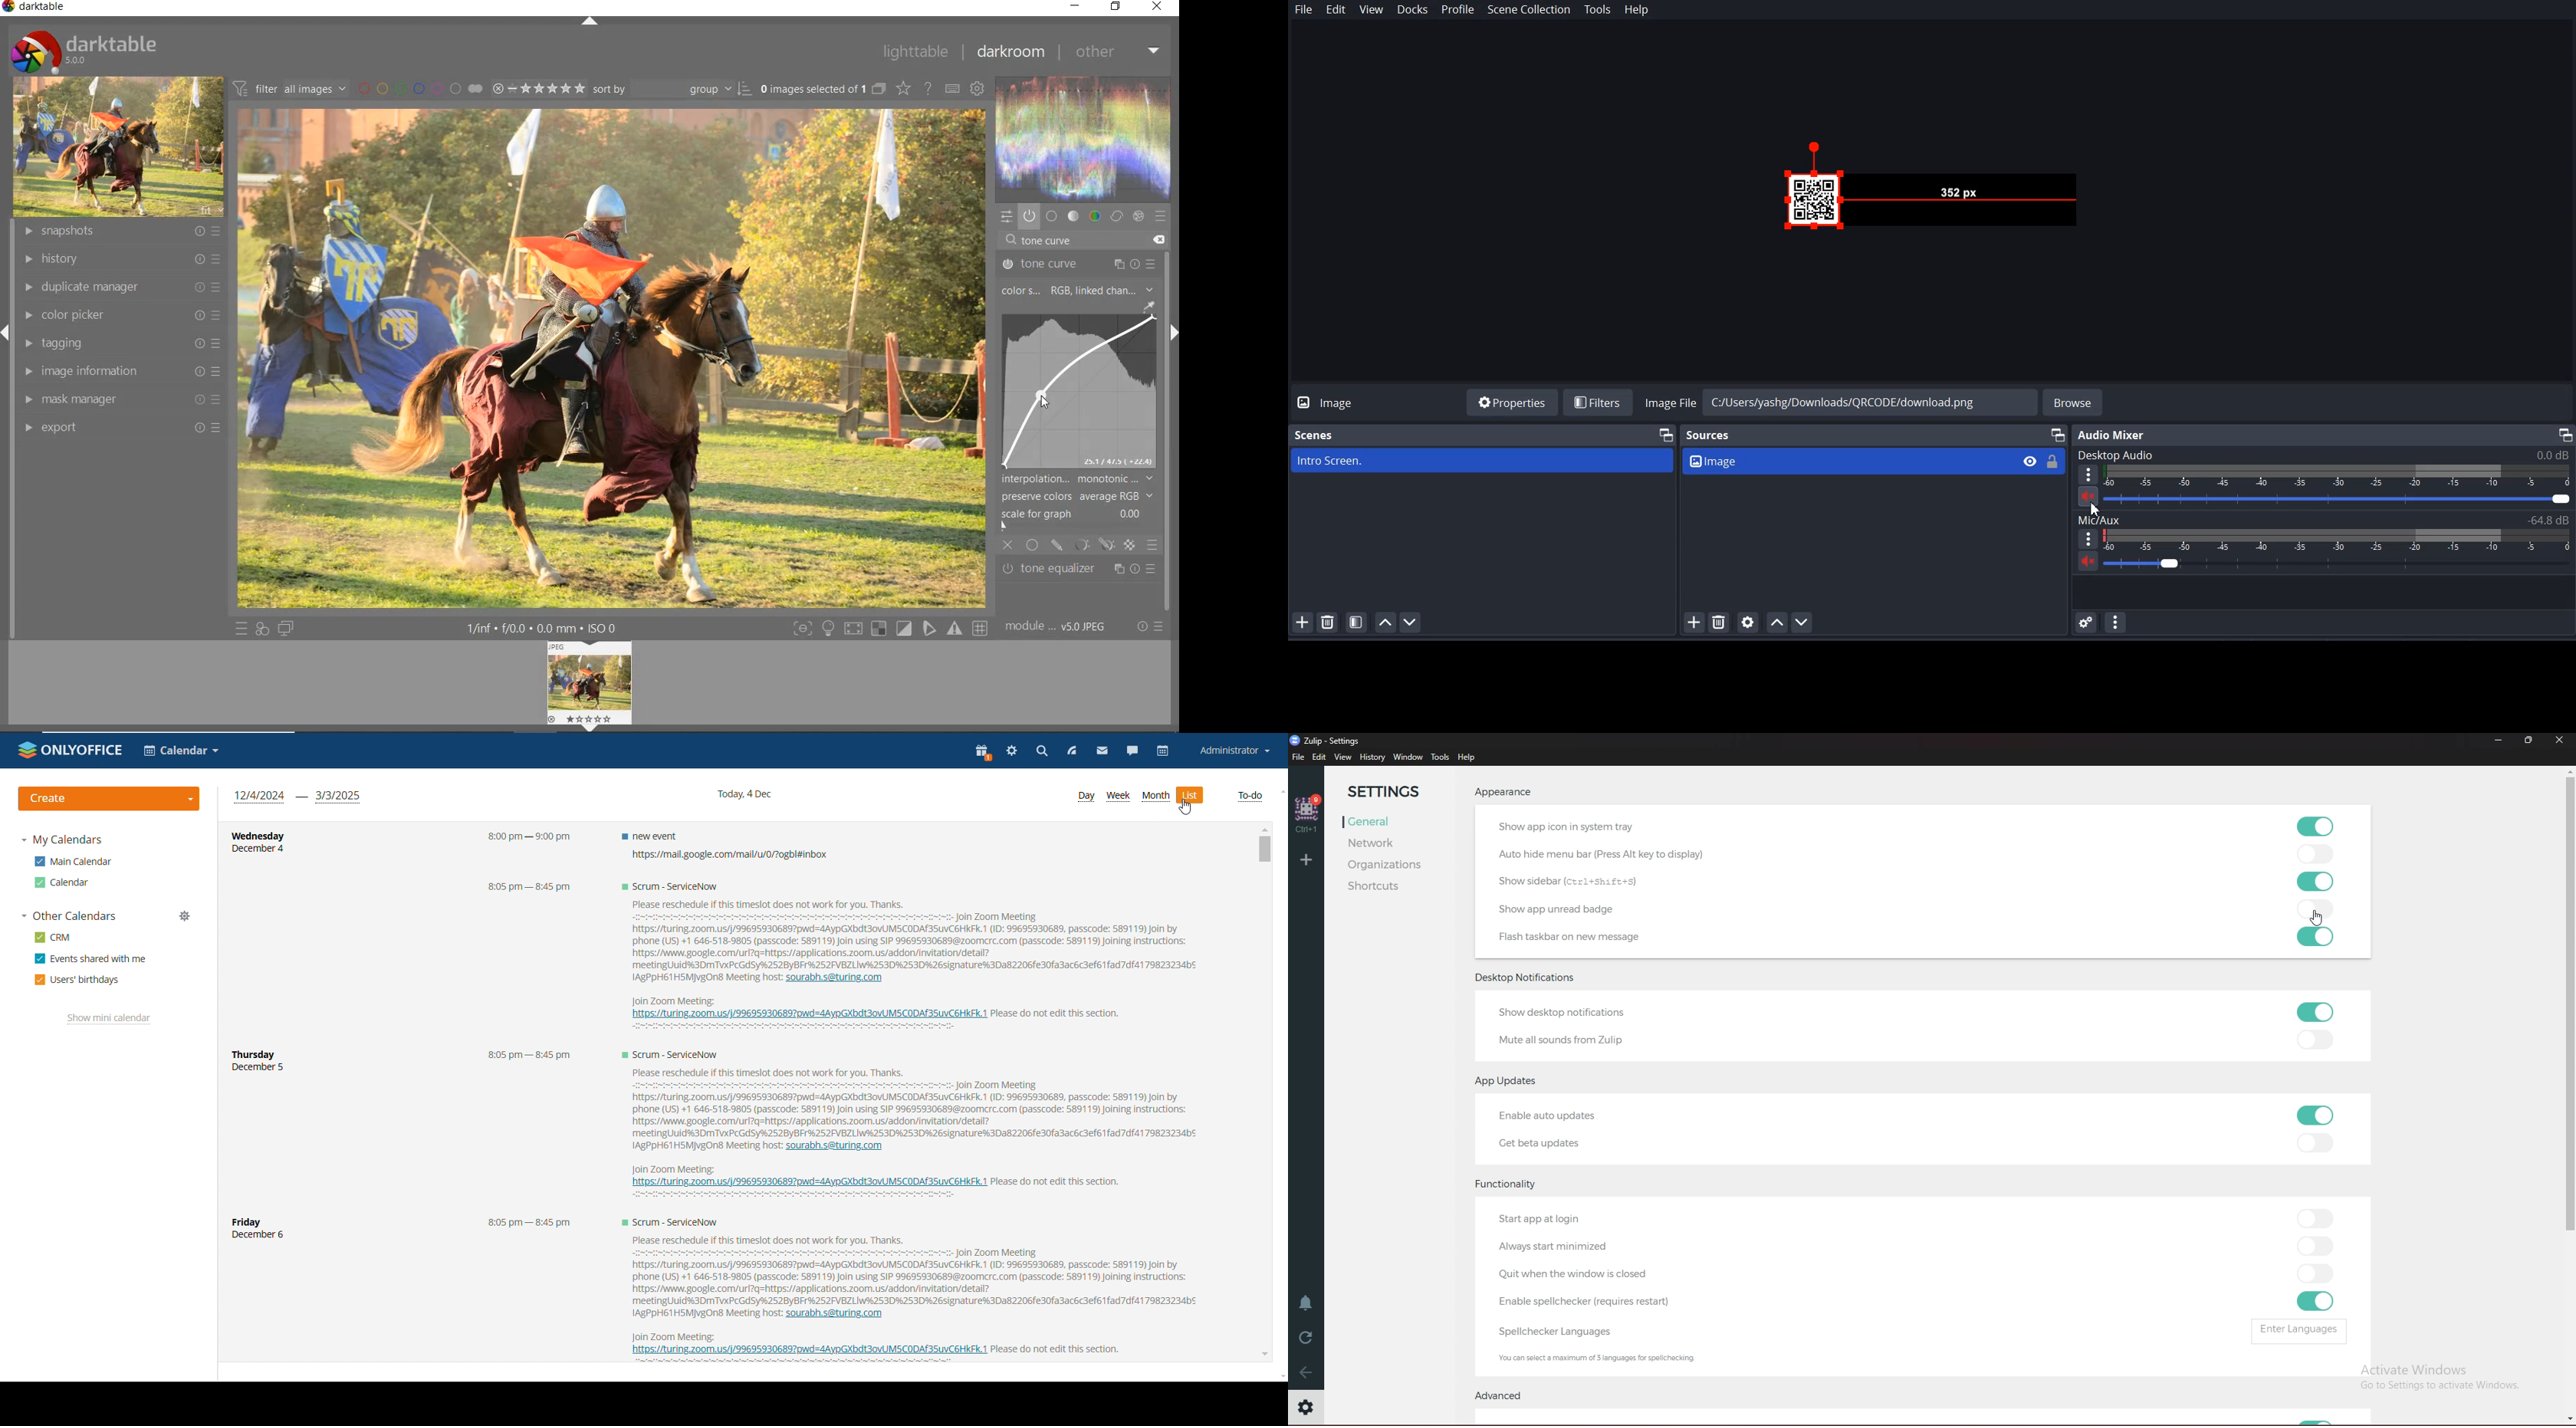 This screenshot has height=1428, width=2576. What do you see at coordinates (119, 371) in the screenshot?
I see `image information` at bounding box center [119, 371].